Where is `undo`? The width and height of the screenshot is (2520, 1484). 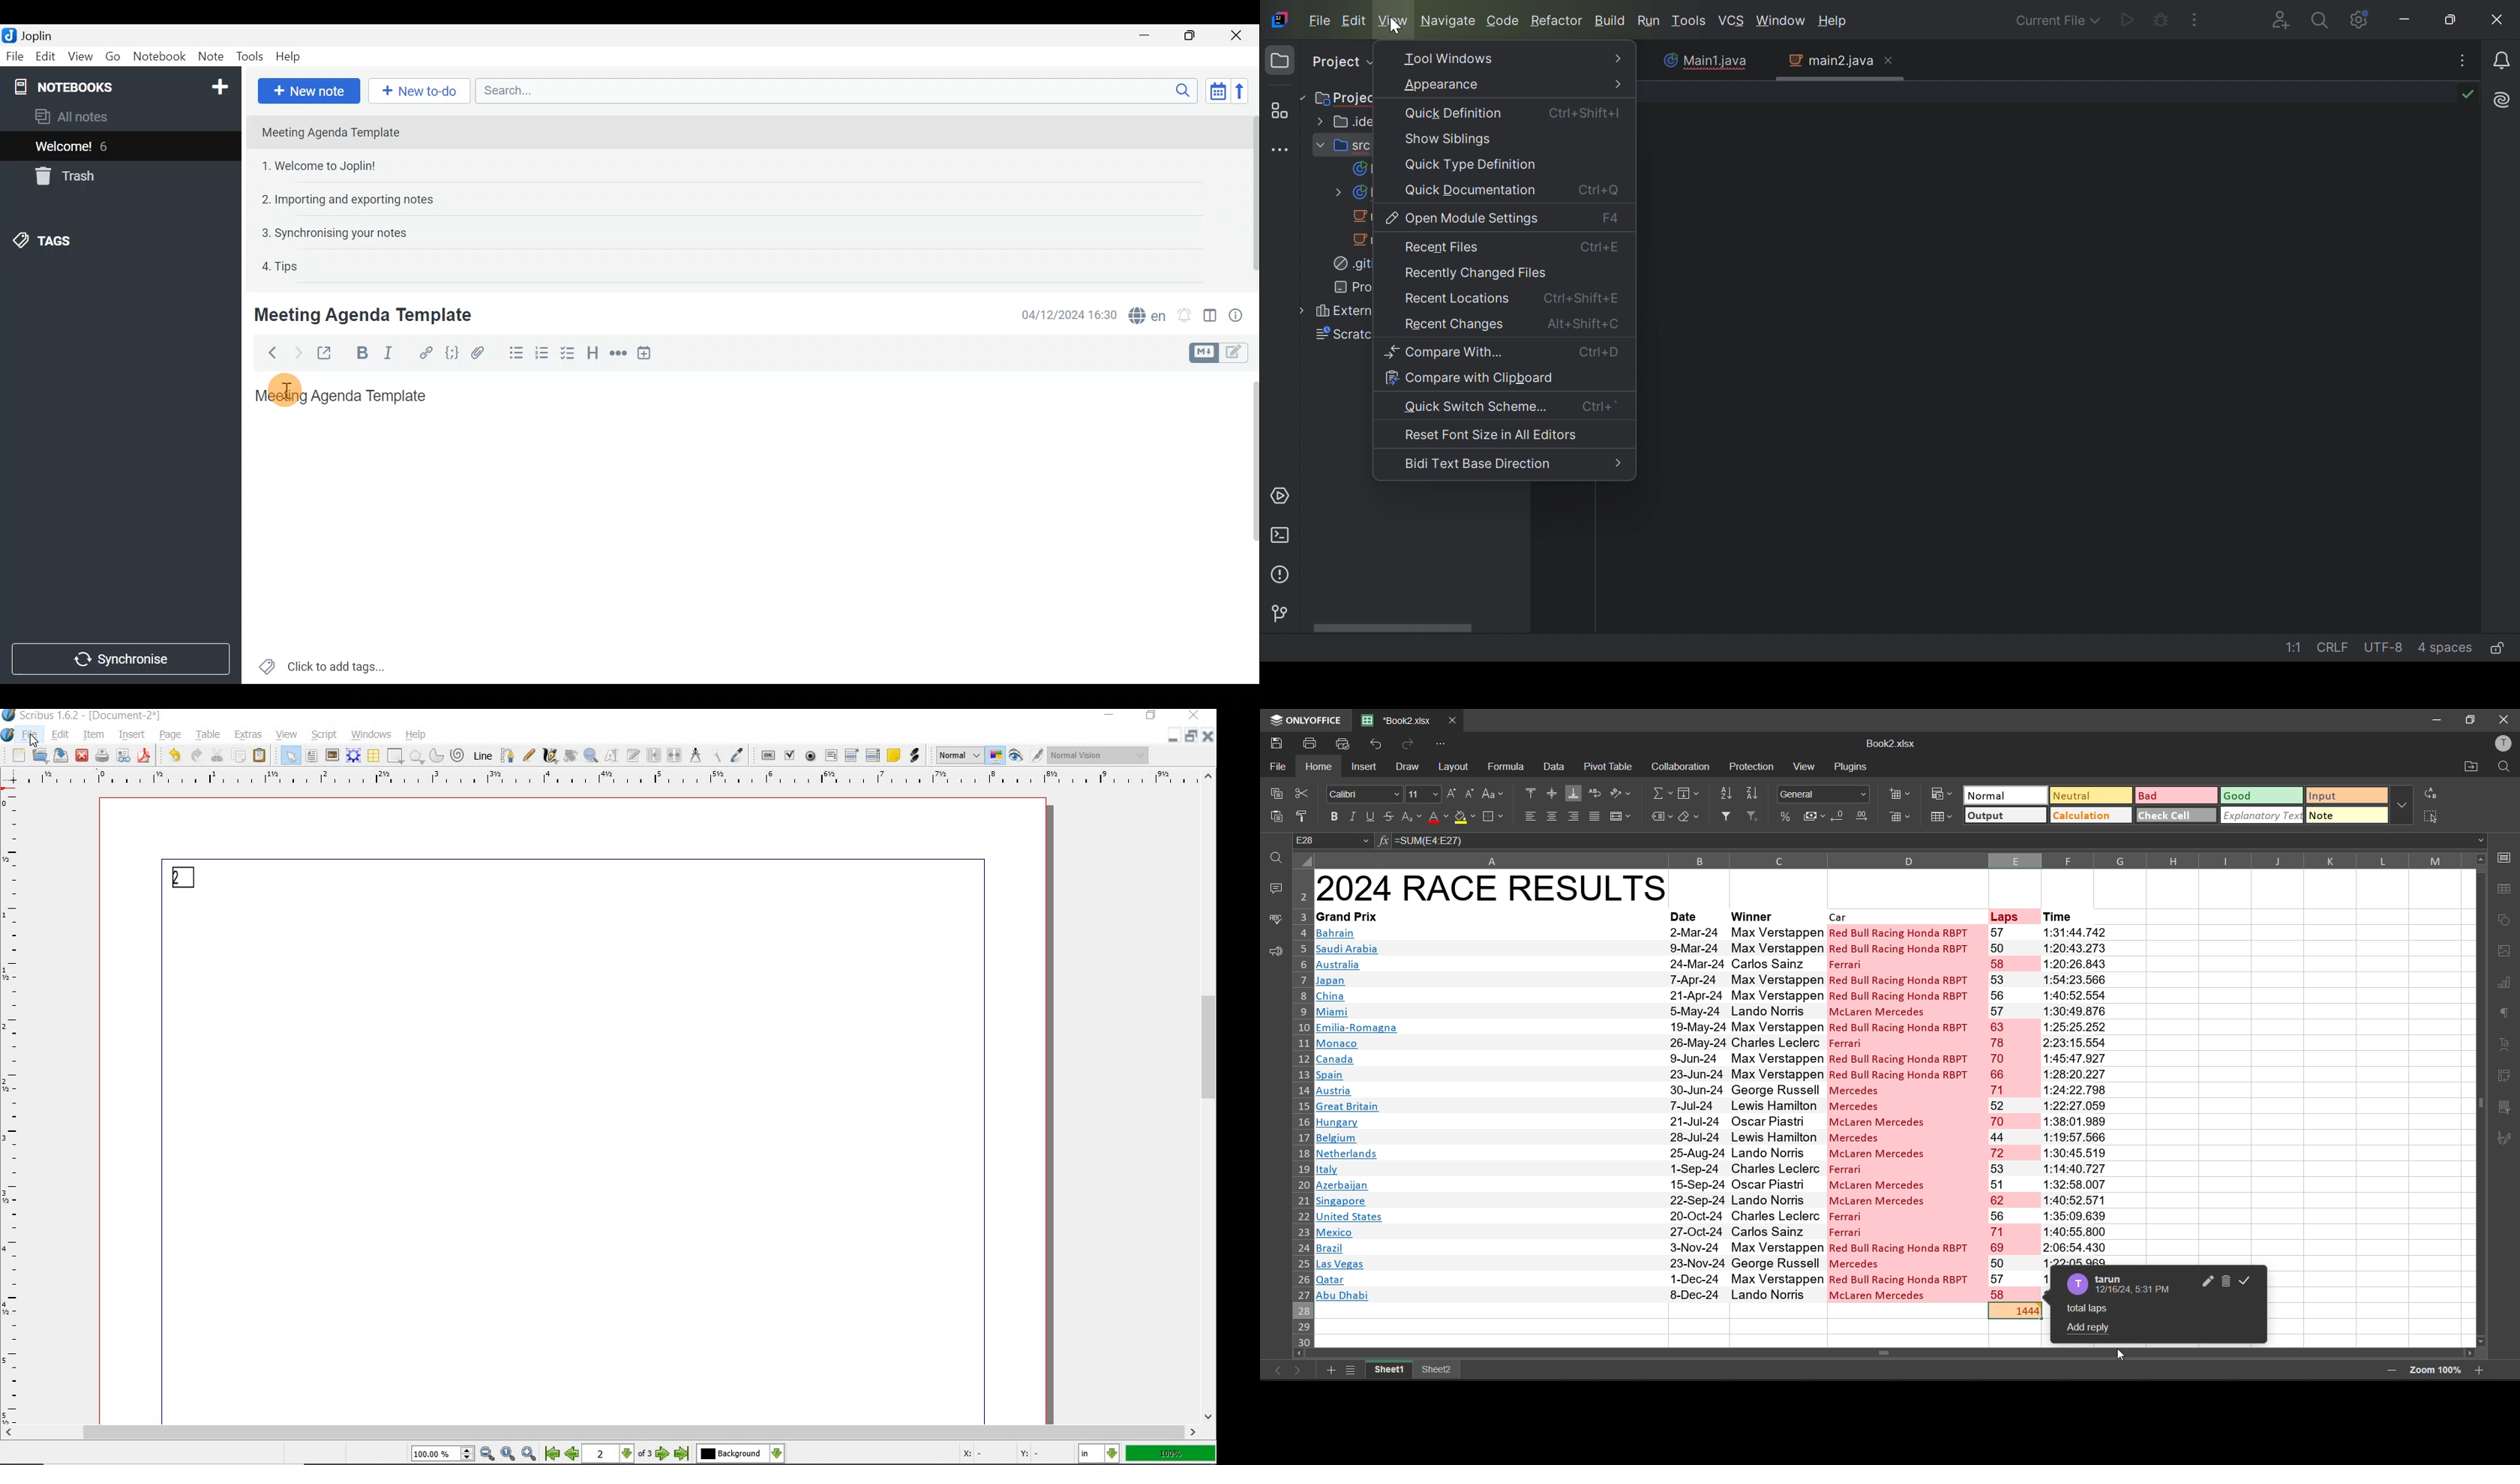
undo is located at coordinates (172, 755).